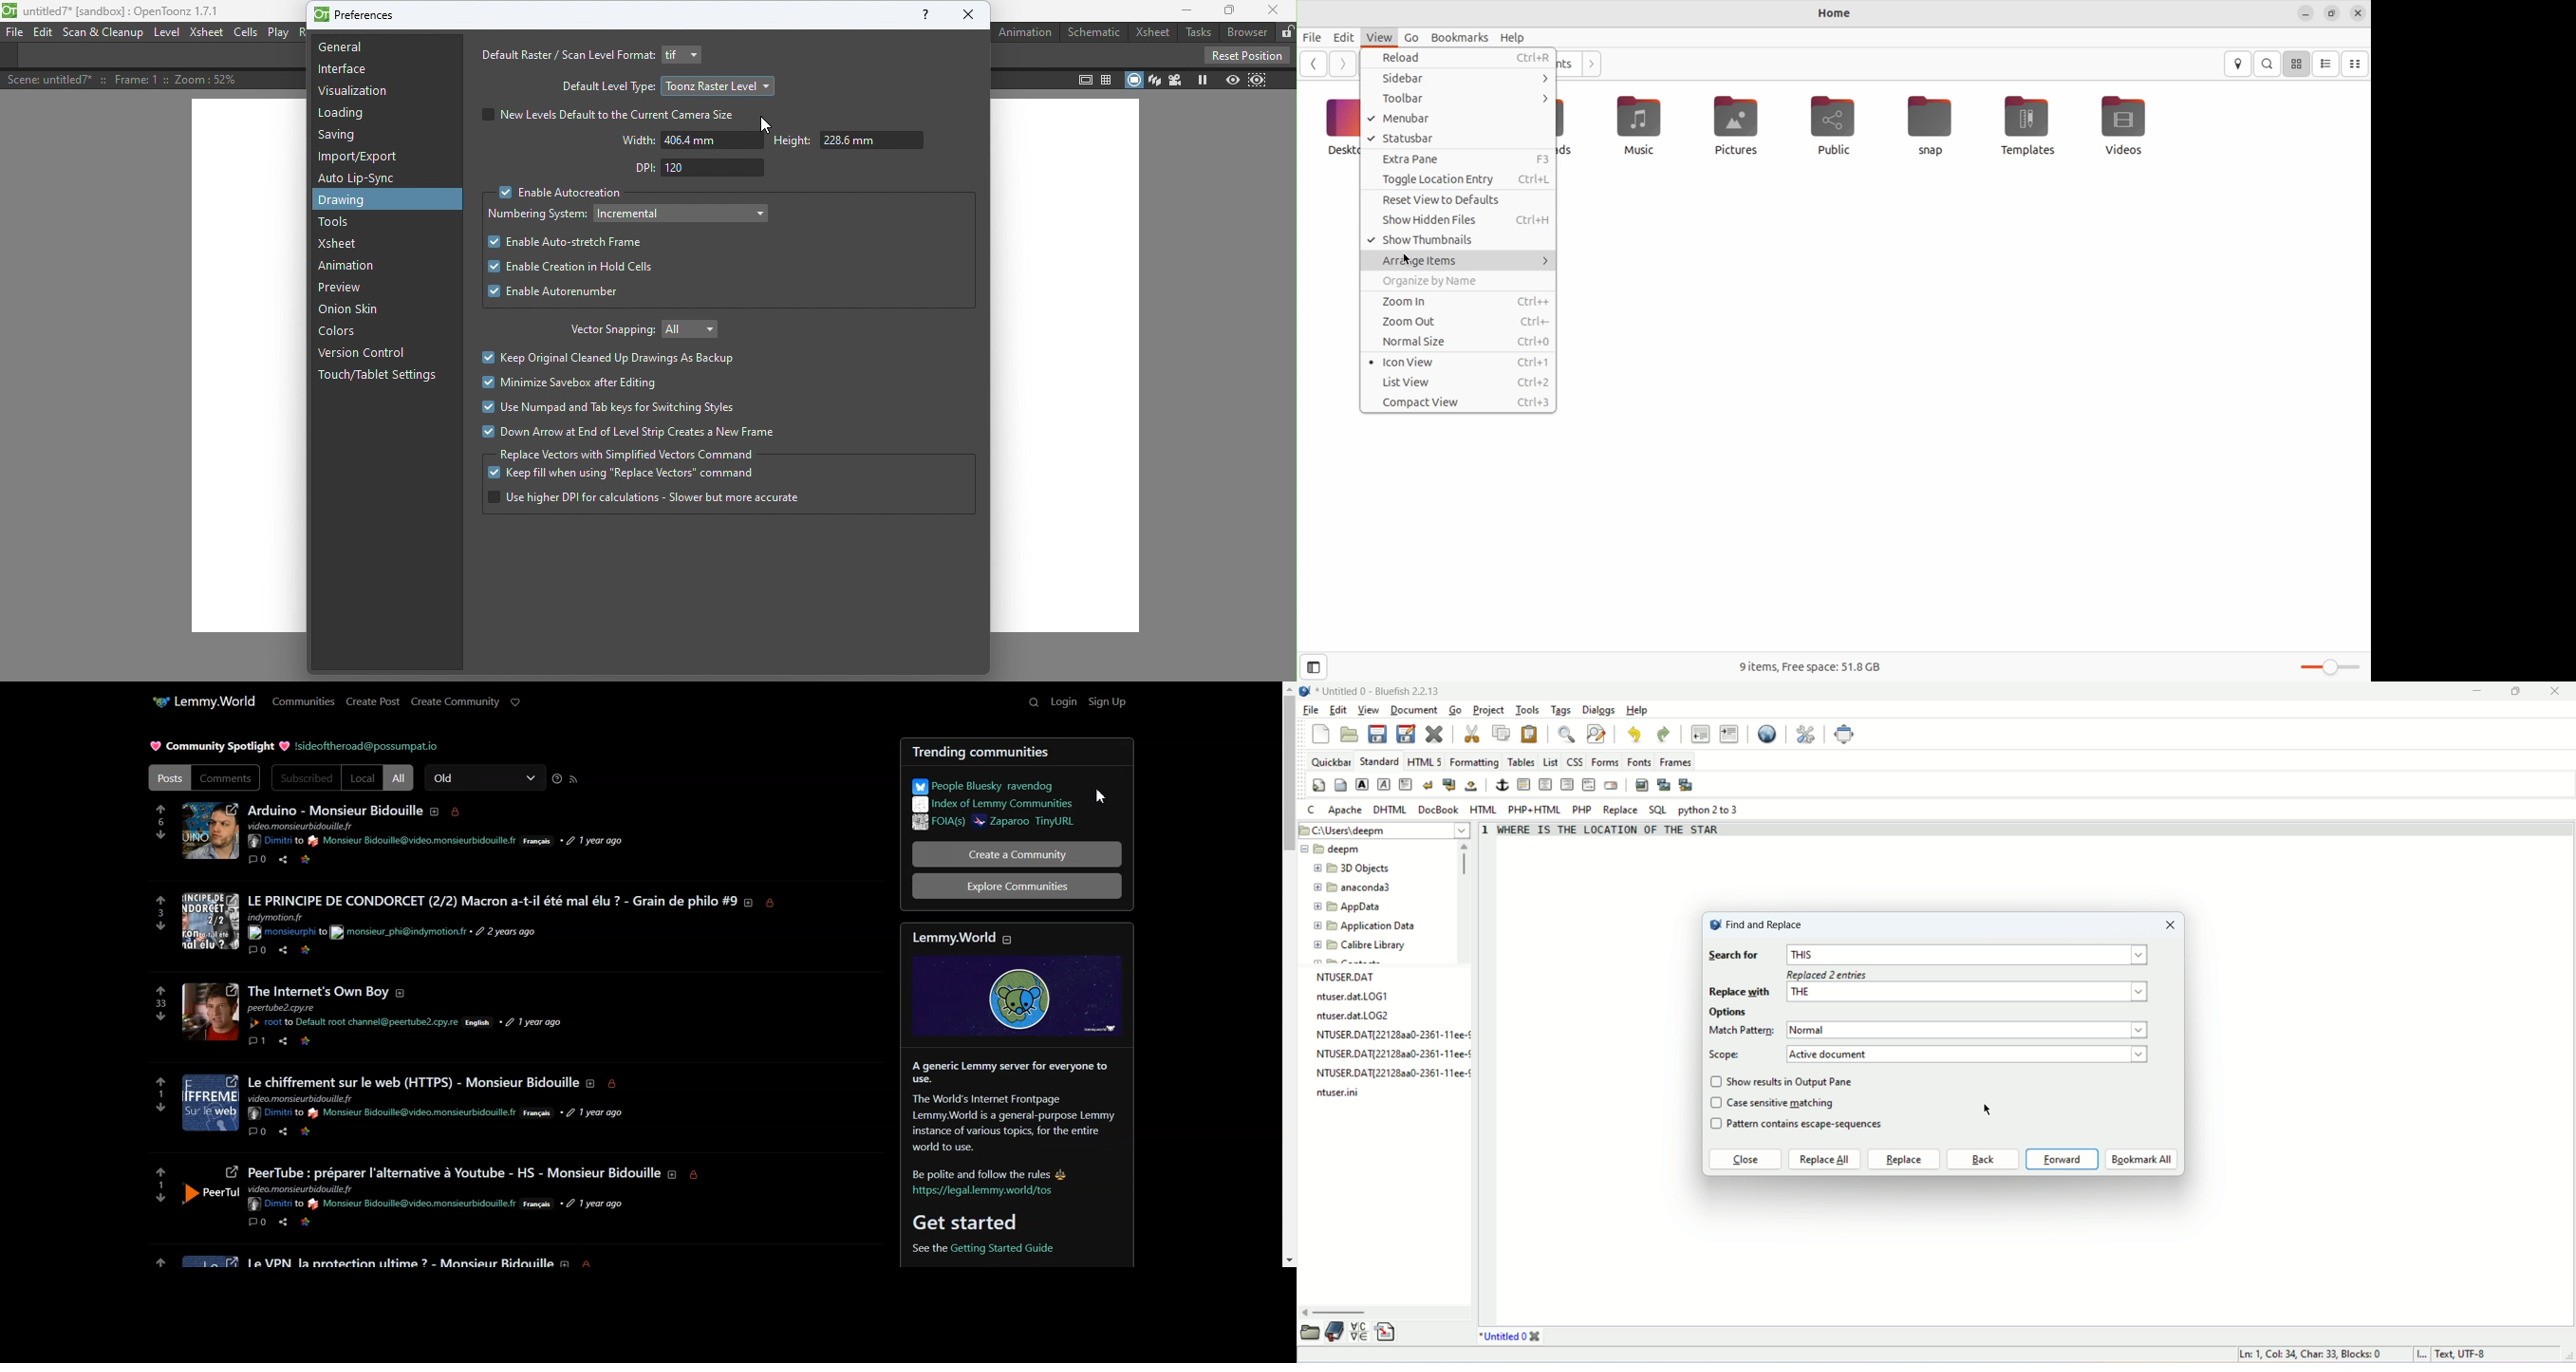  Describe the element at coordinates (328, 1133) in the screenshot. I see `save` at that location.